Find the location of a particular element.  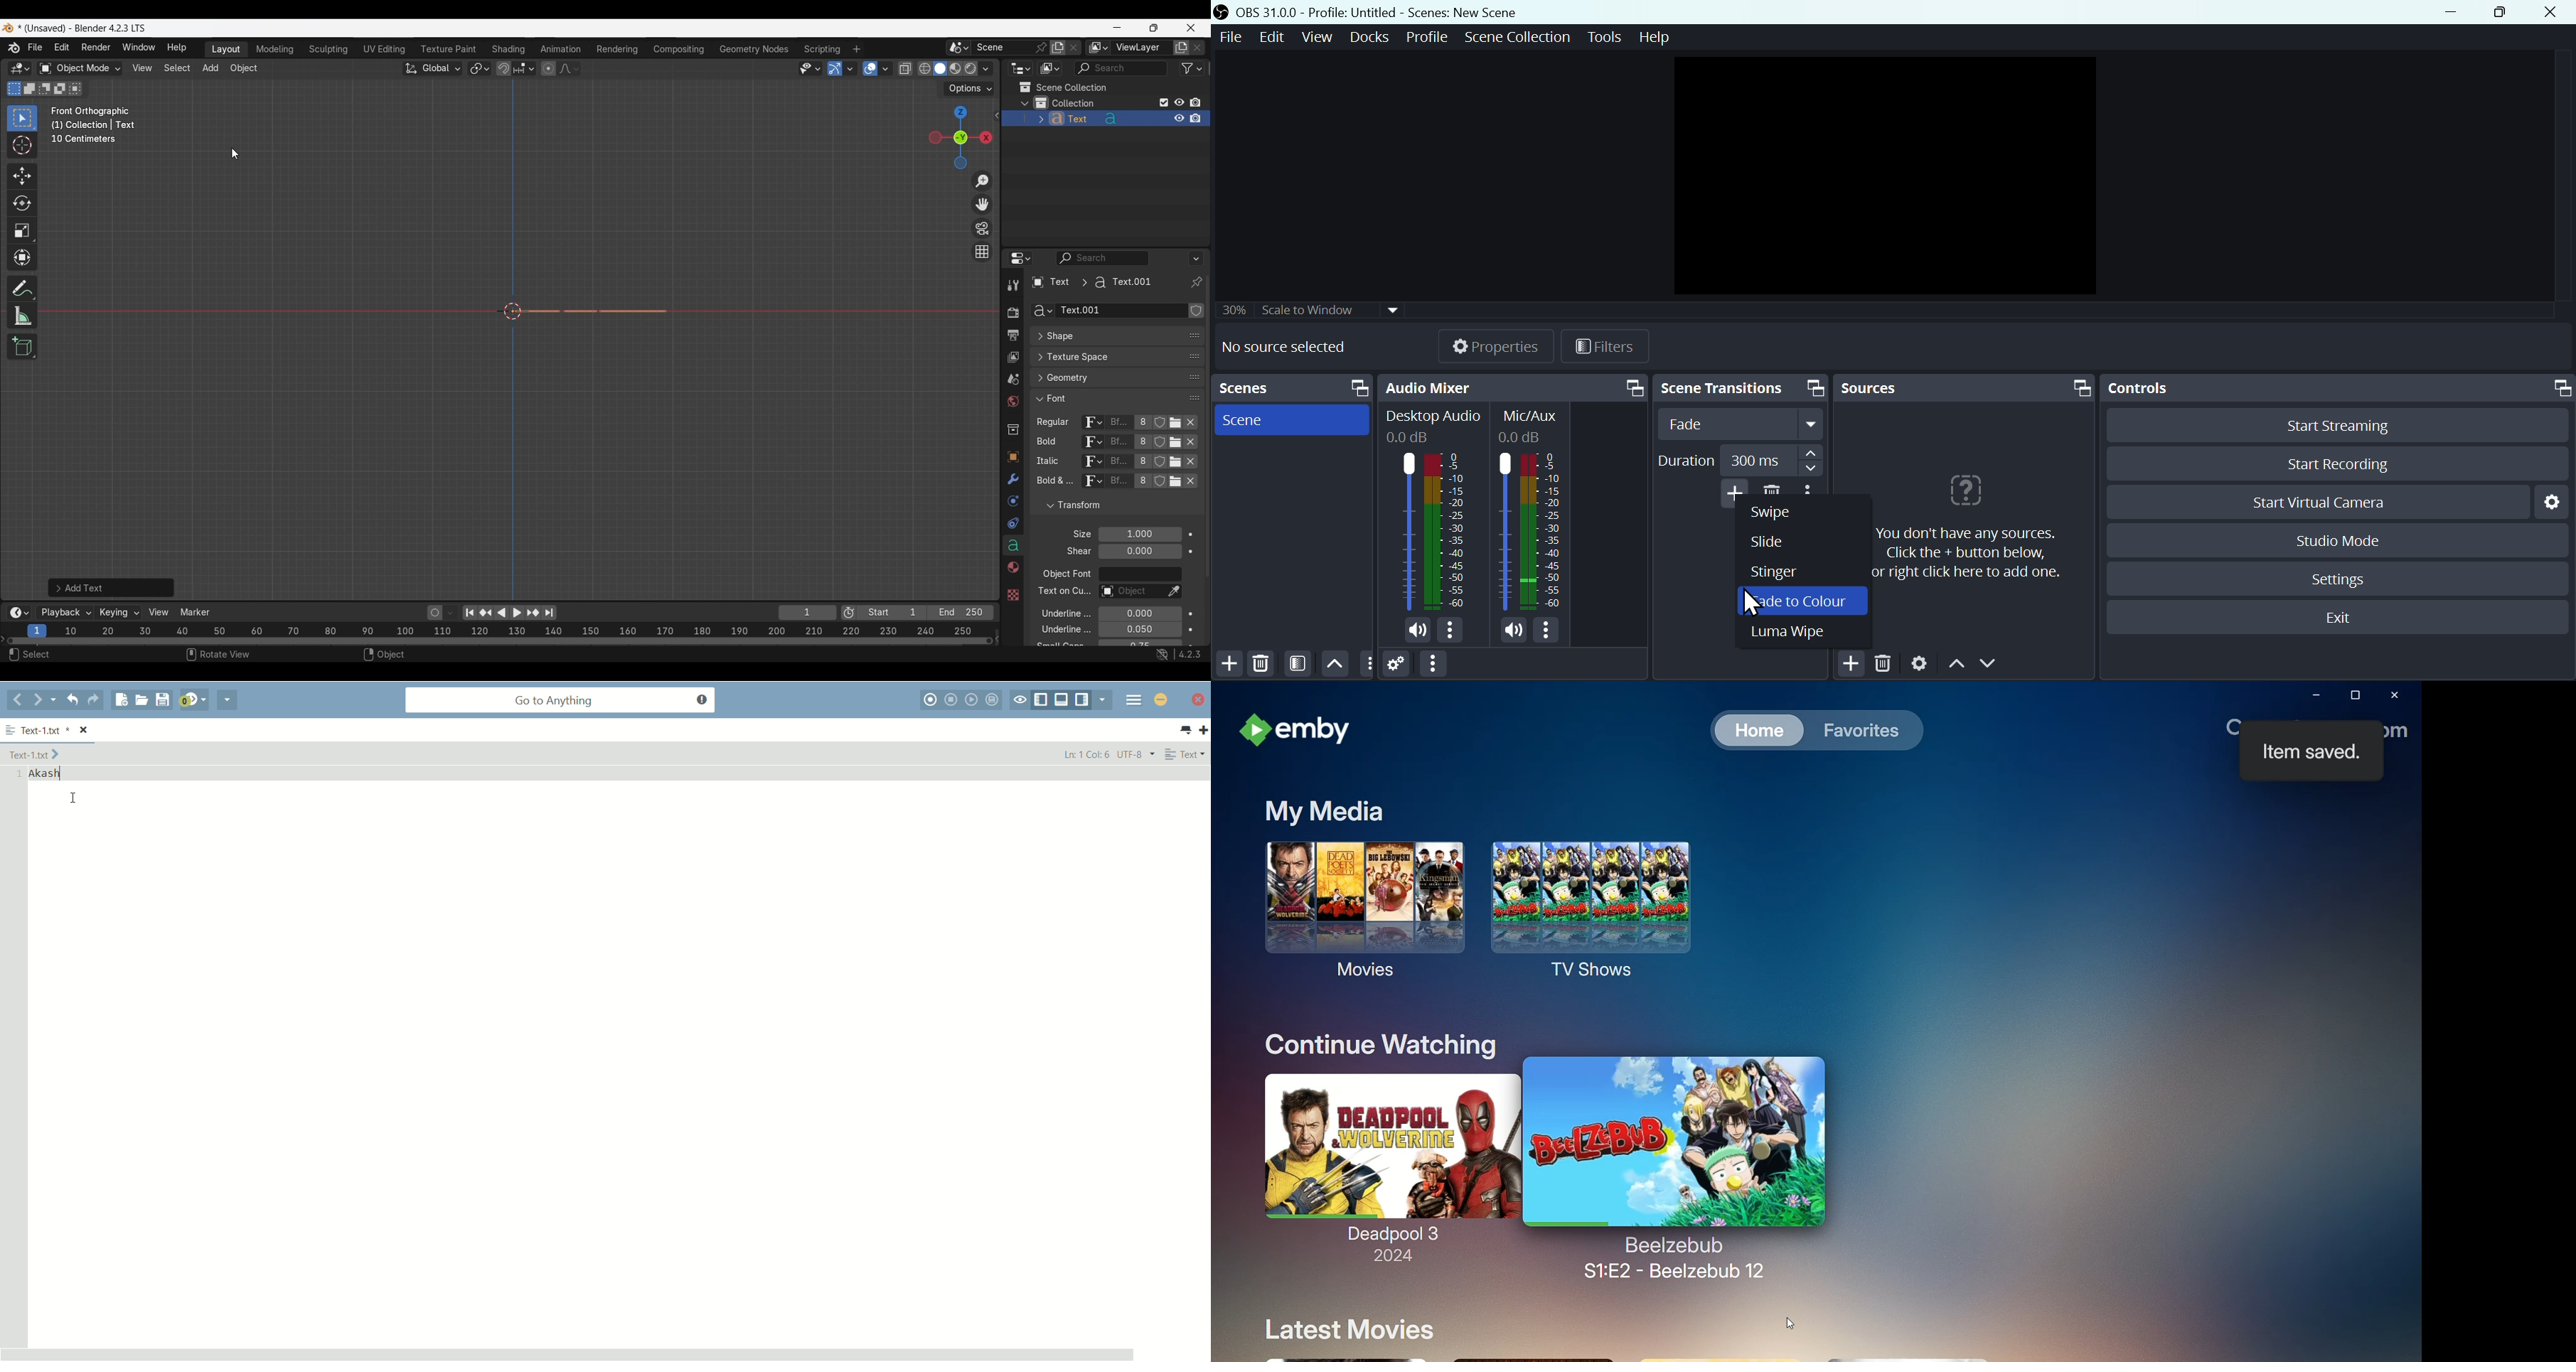

change position is located at coordinates (1195, 355).